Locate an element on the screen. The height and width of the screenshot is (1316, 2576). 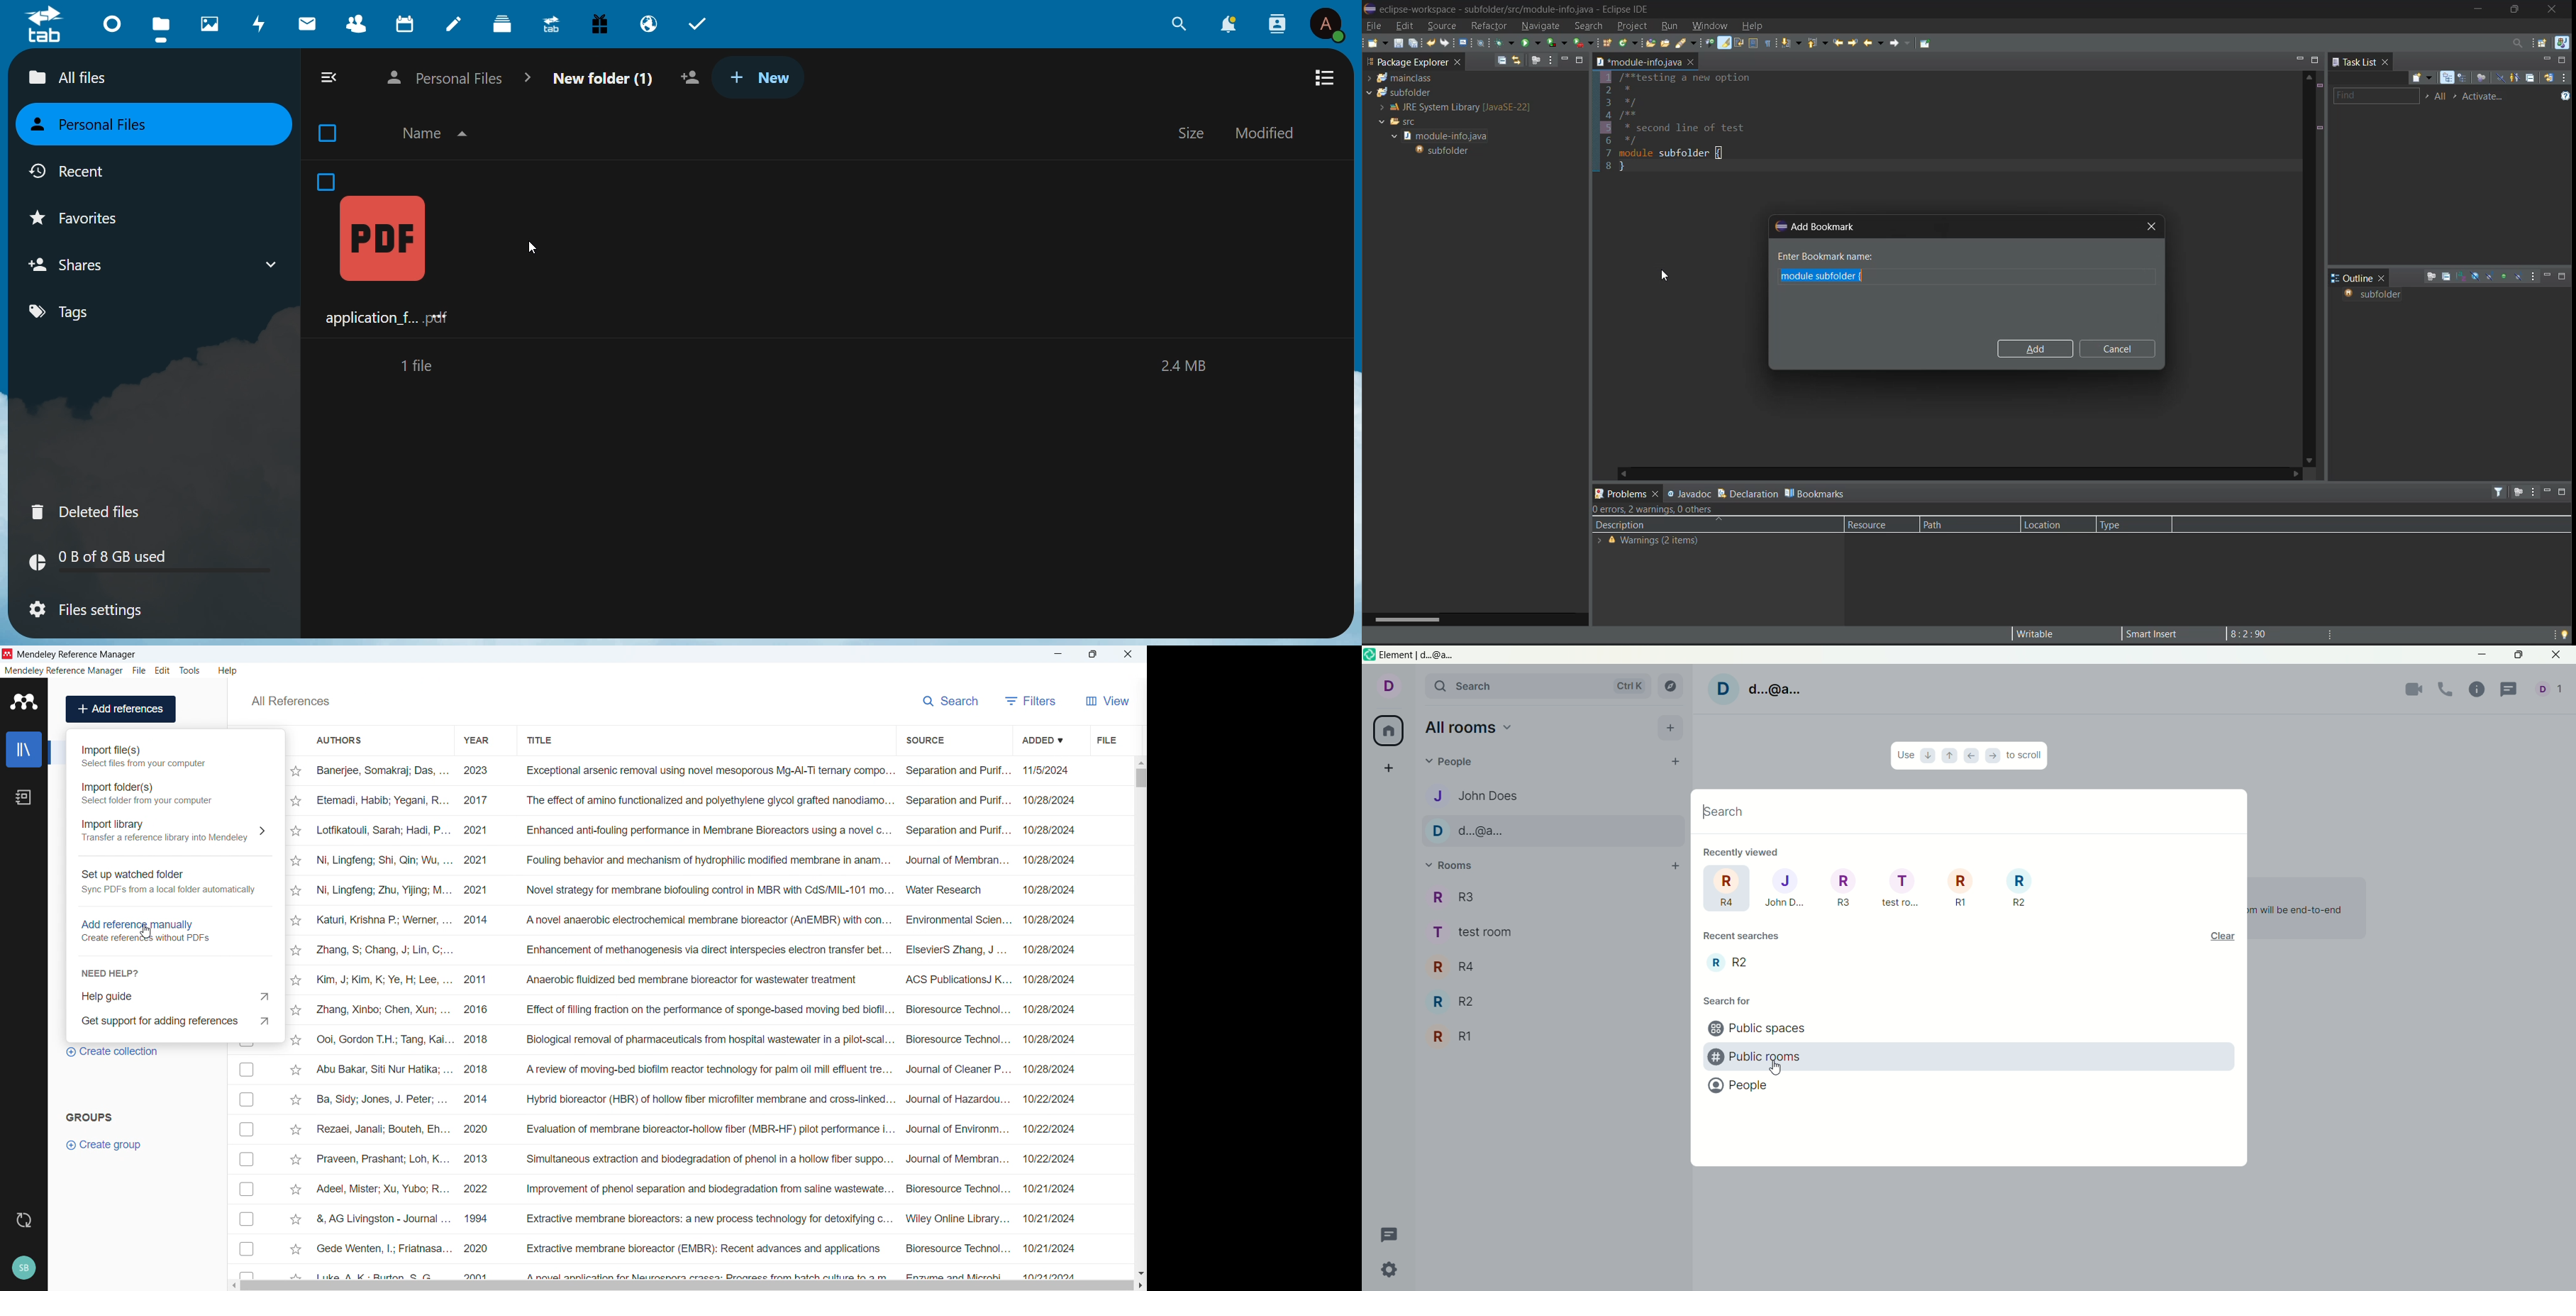
Import library  is located at coordinates (175, 830).